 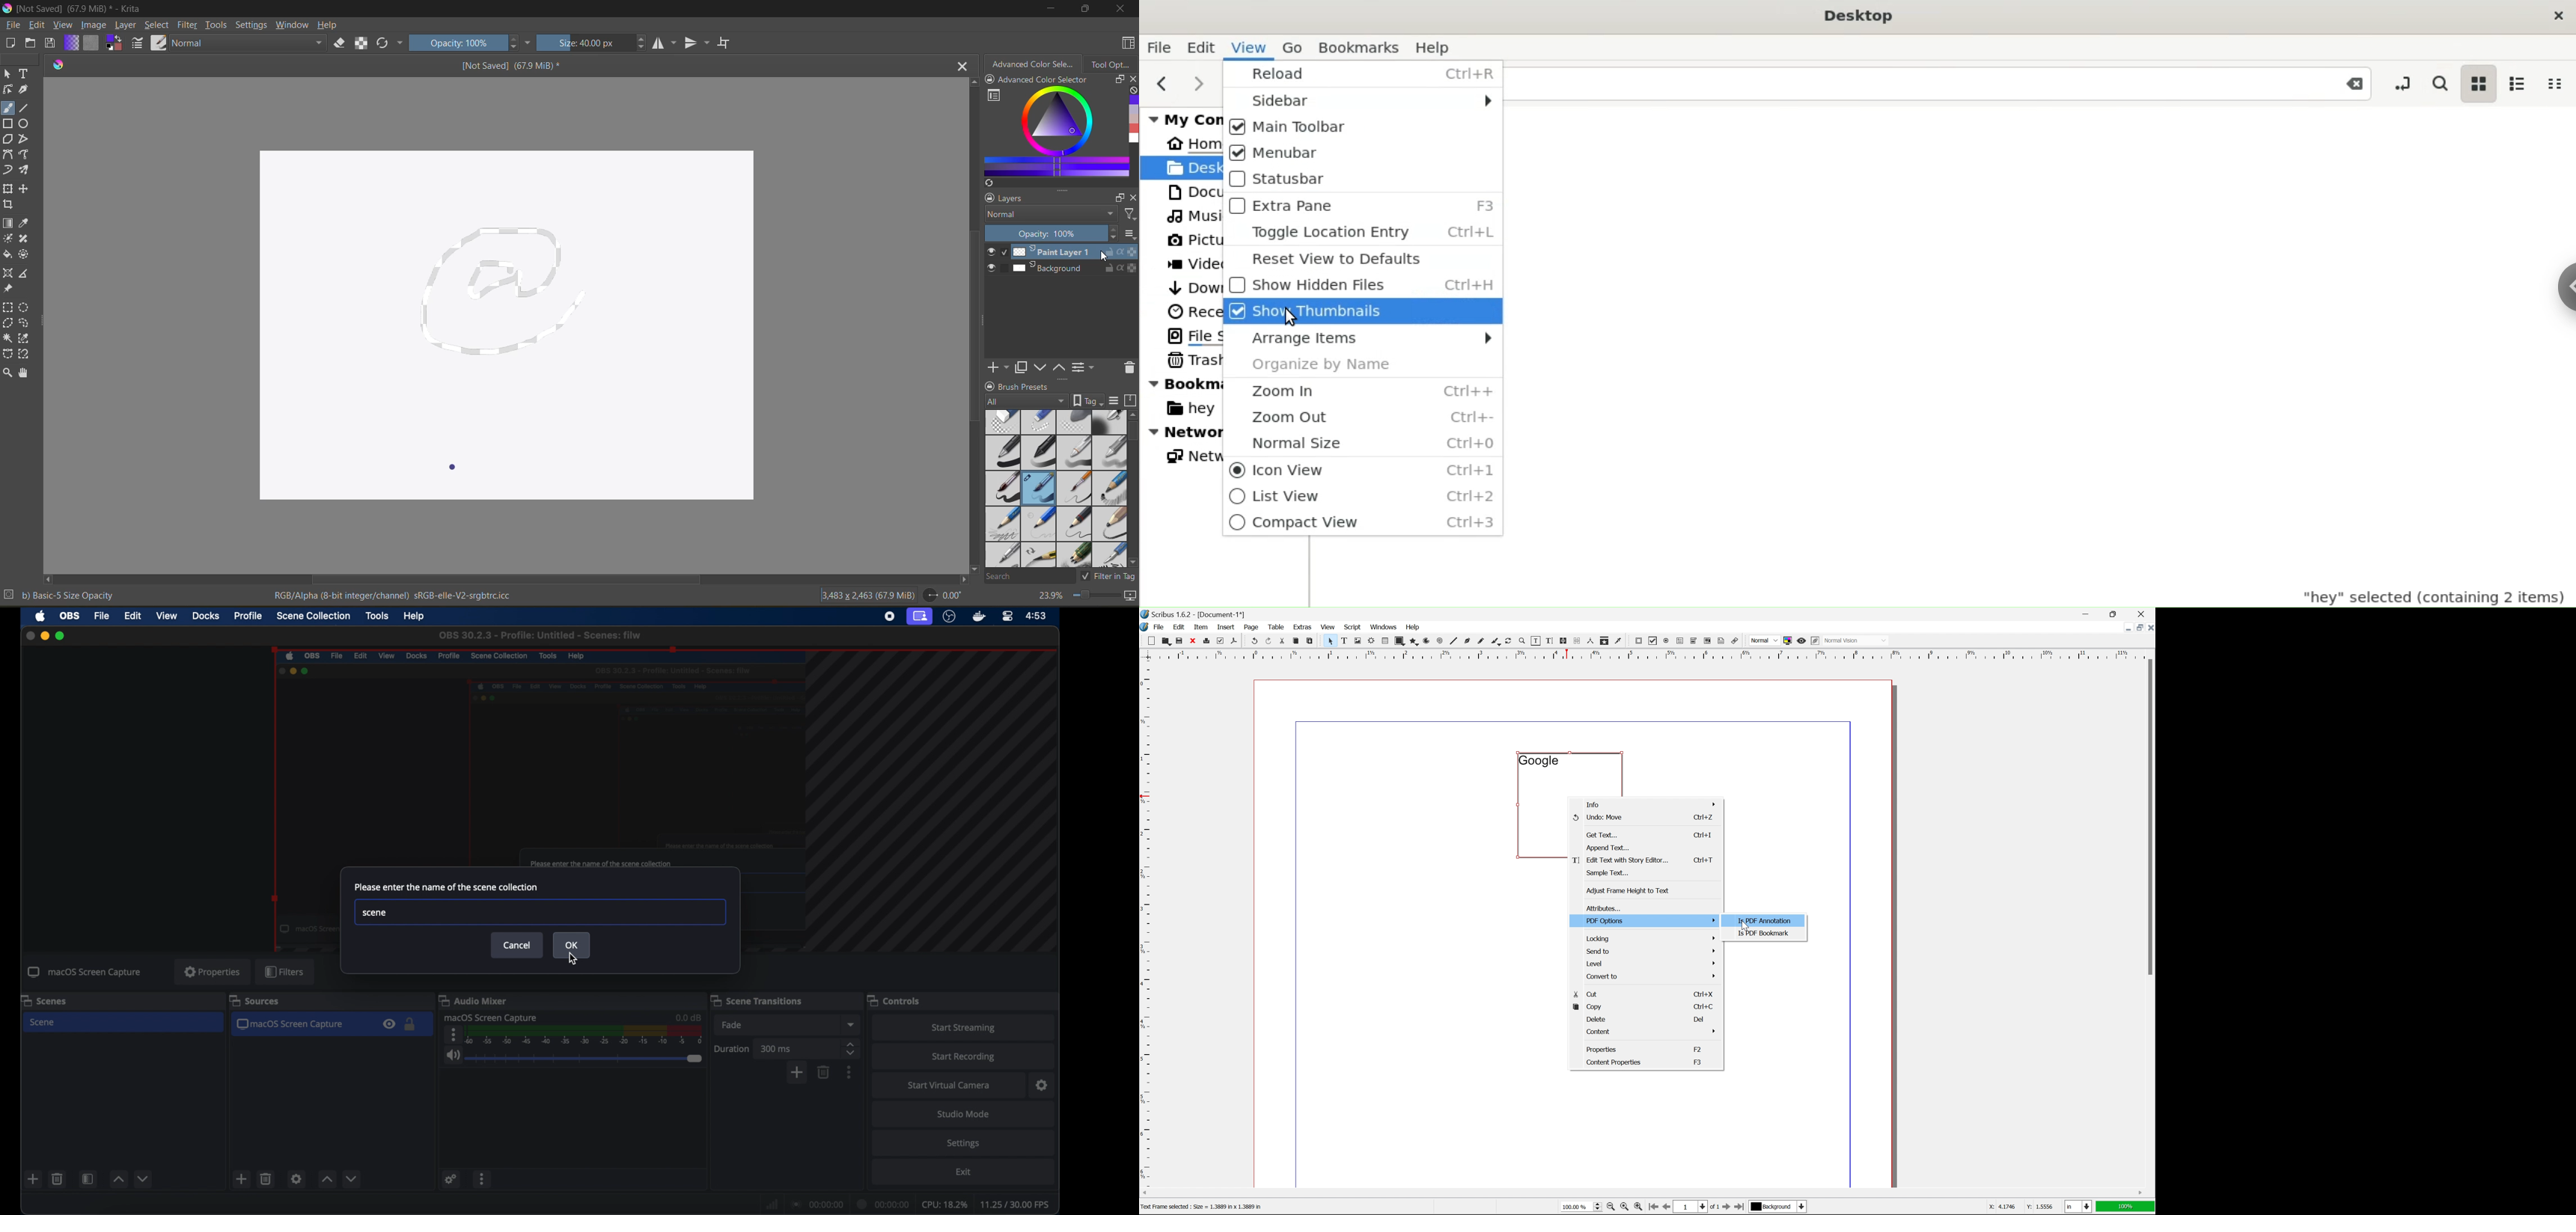 I want to click on scene transitions, so click(x=757, y=1000).